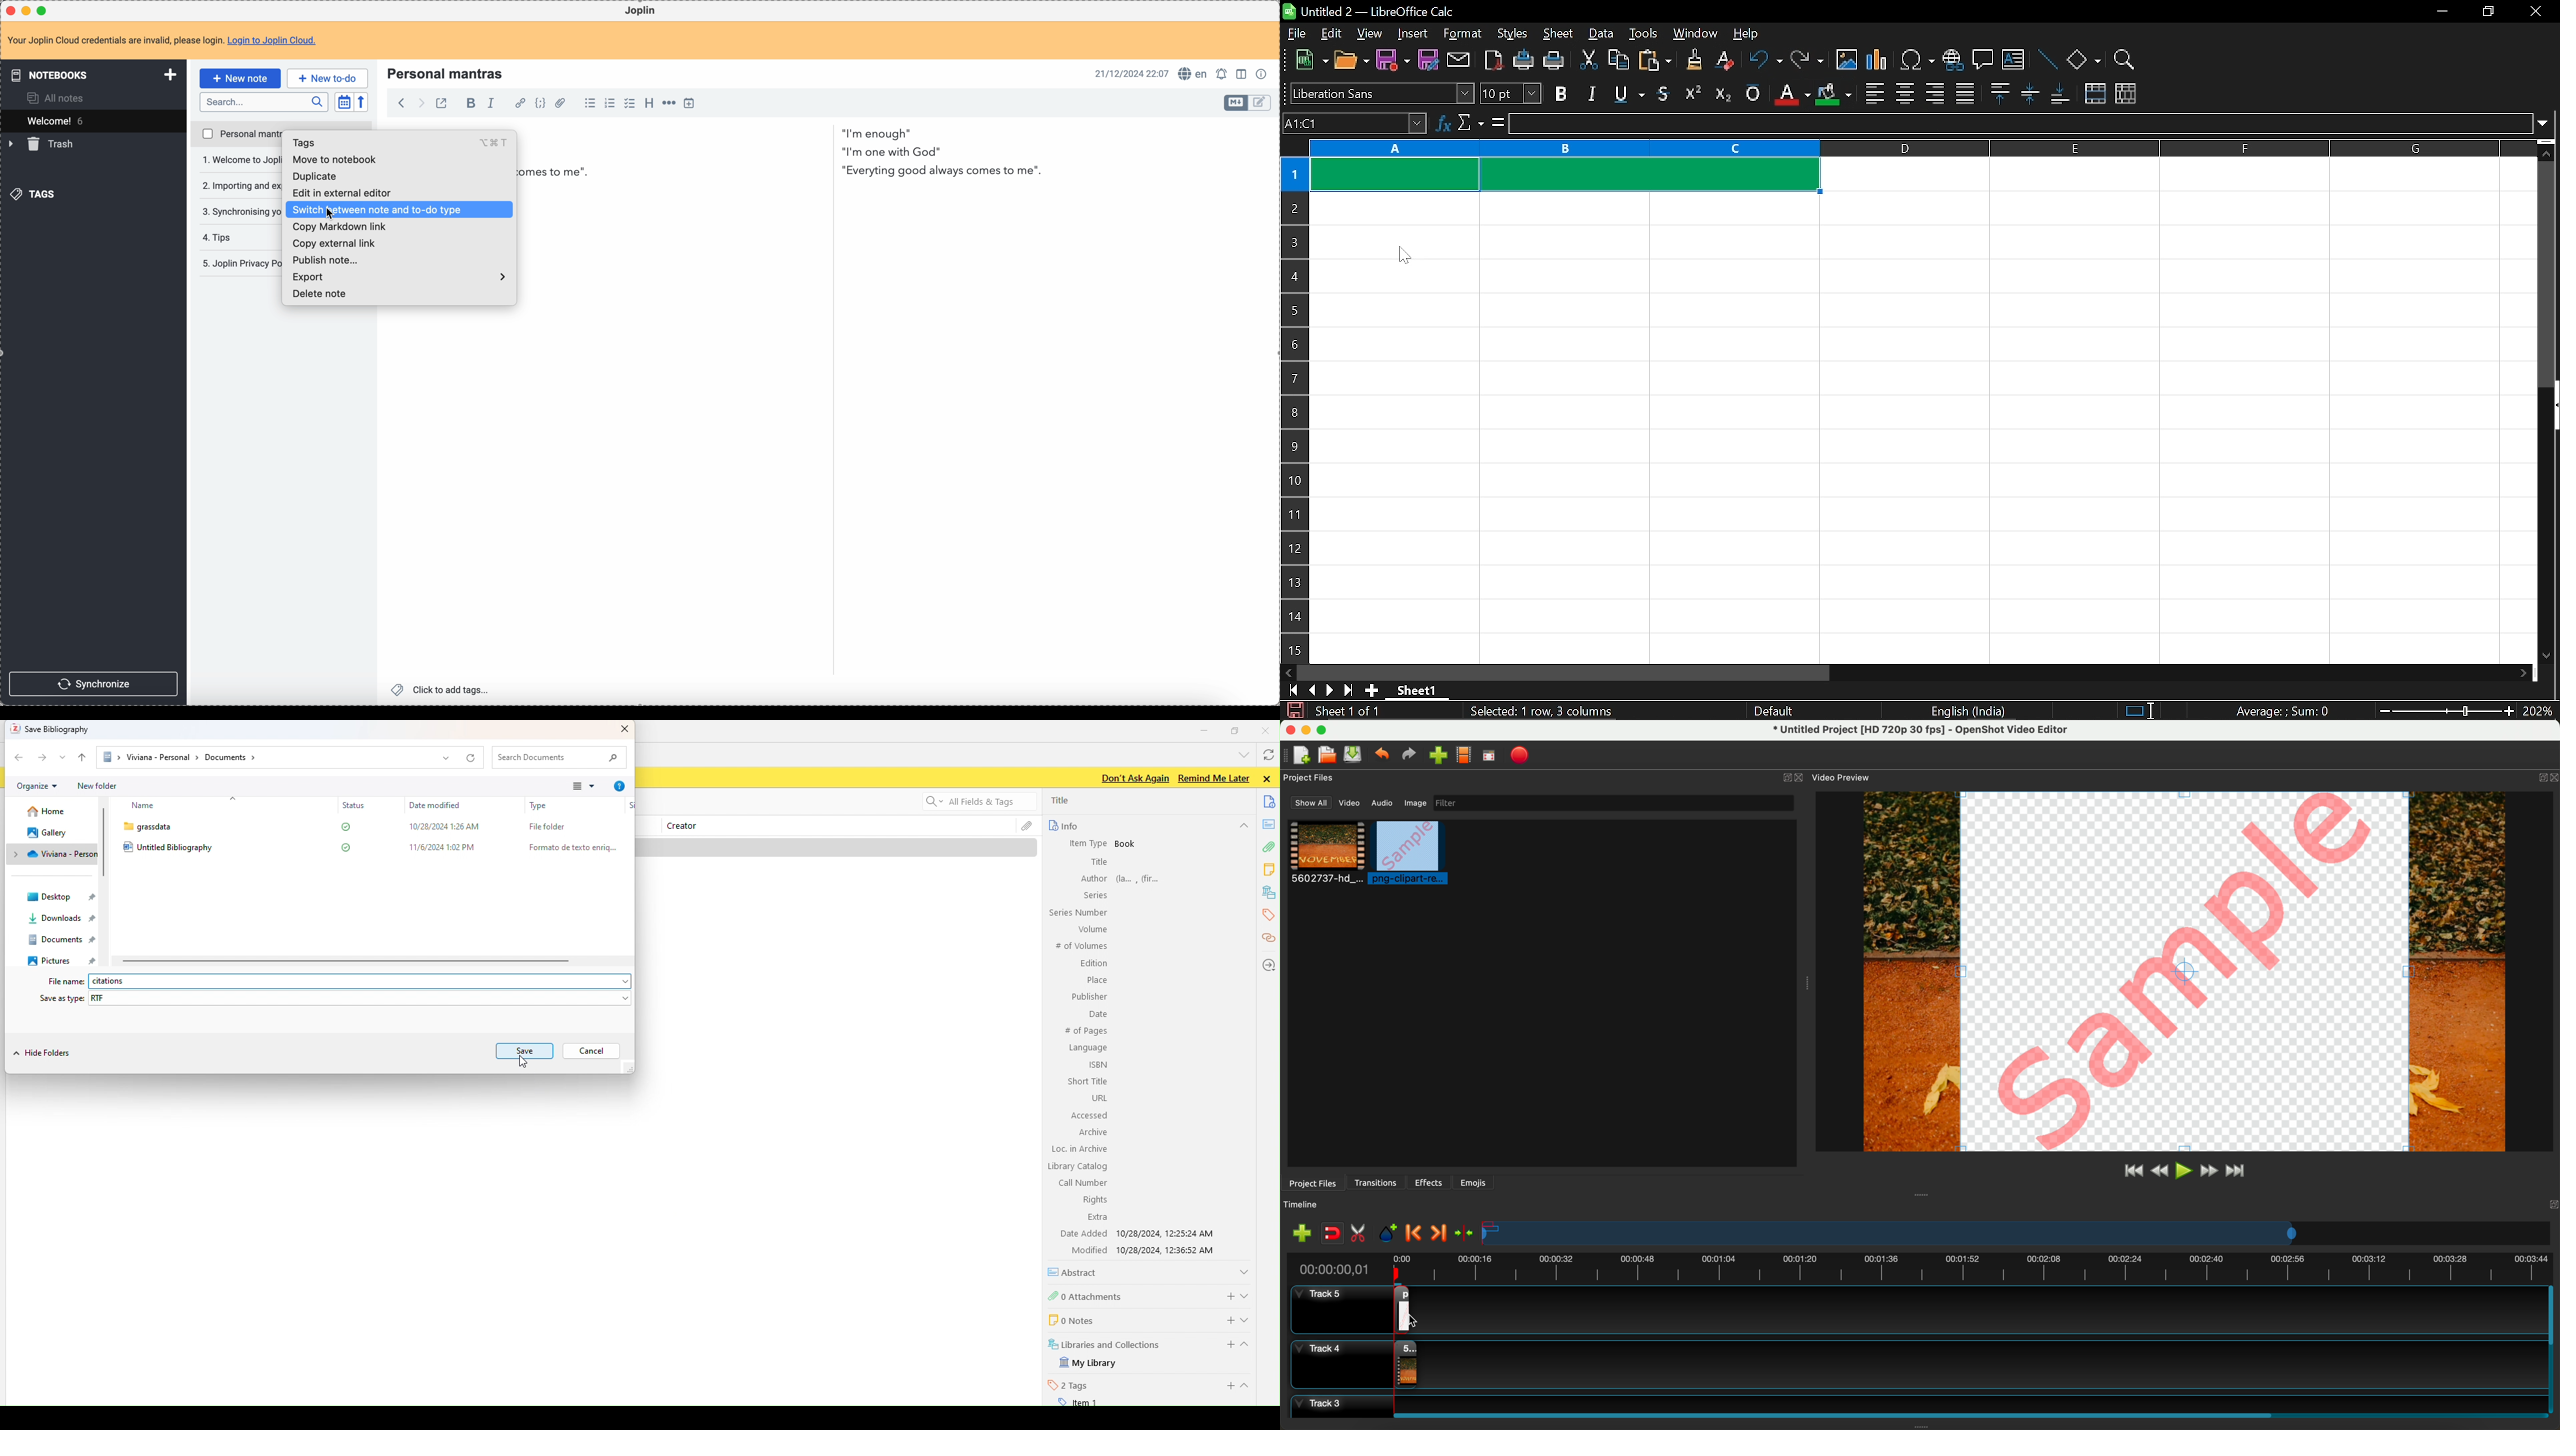 The width and height of the screenshot is (2576, 1456). Describe the element at coordinates (1965, 92) in the screenshot. I see `justified` at that location.